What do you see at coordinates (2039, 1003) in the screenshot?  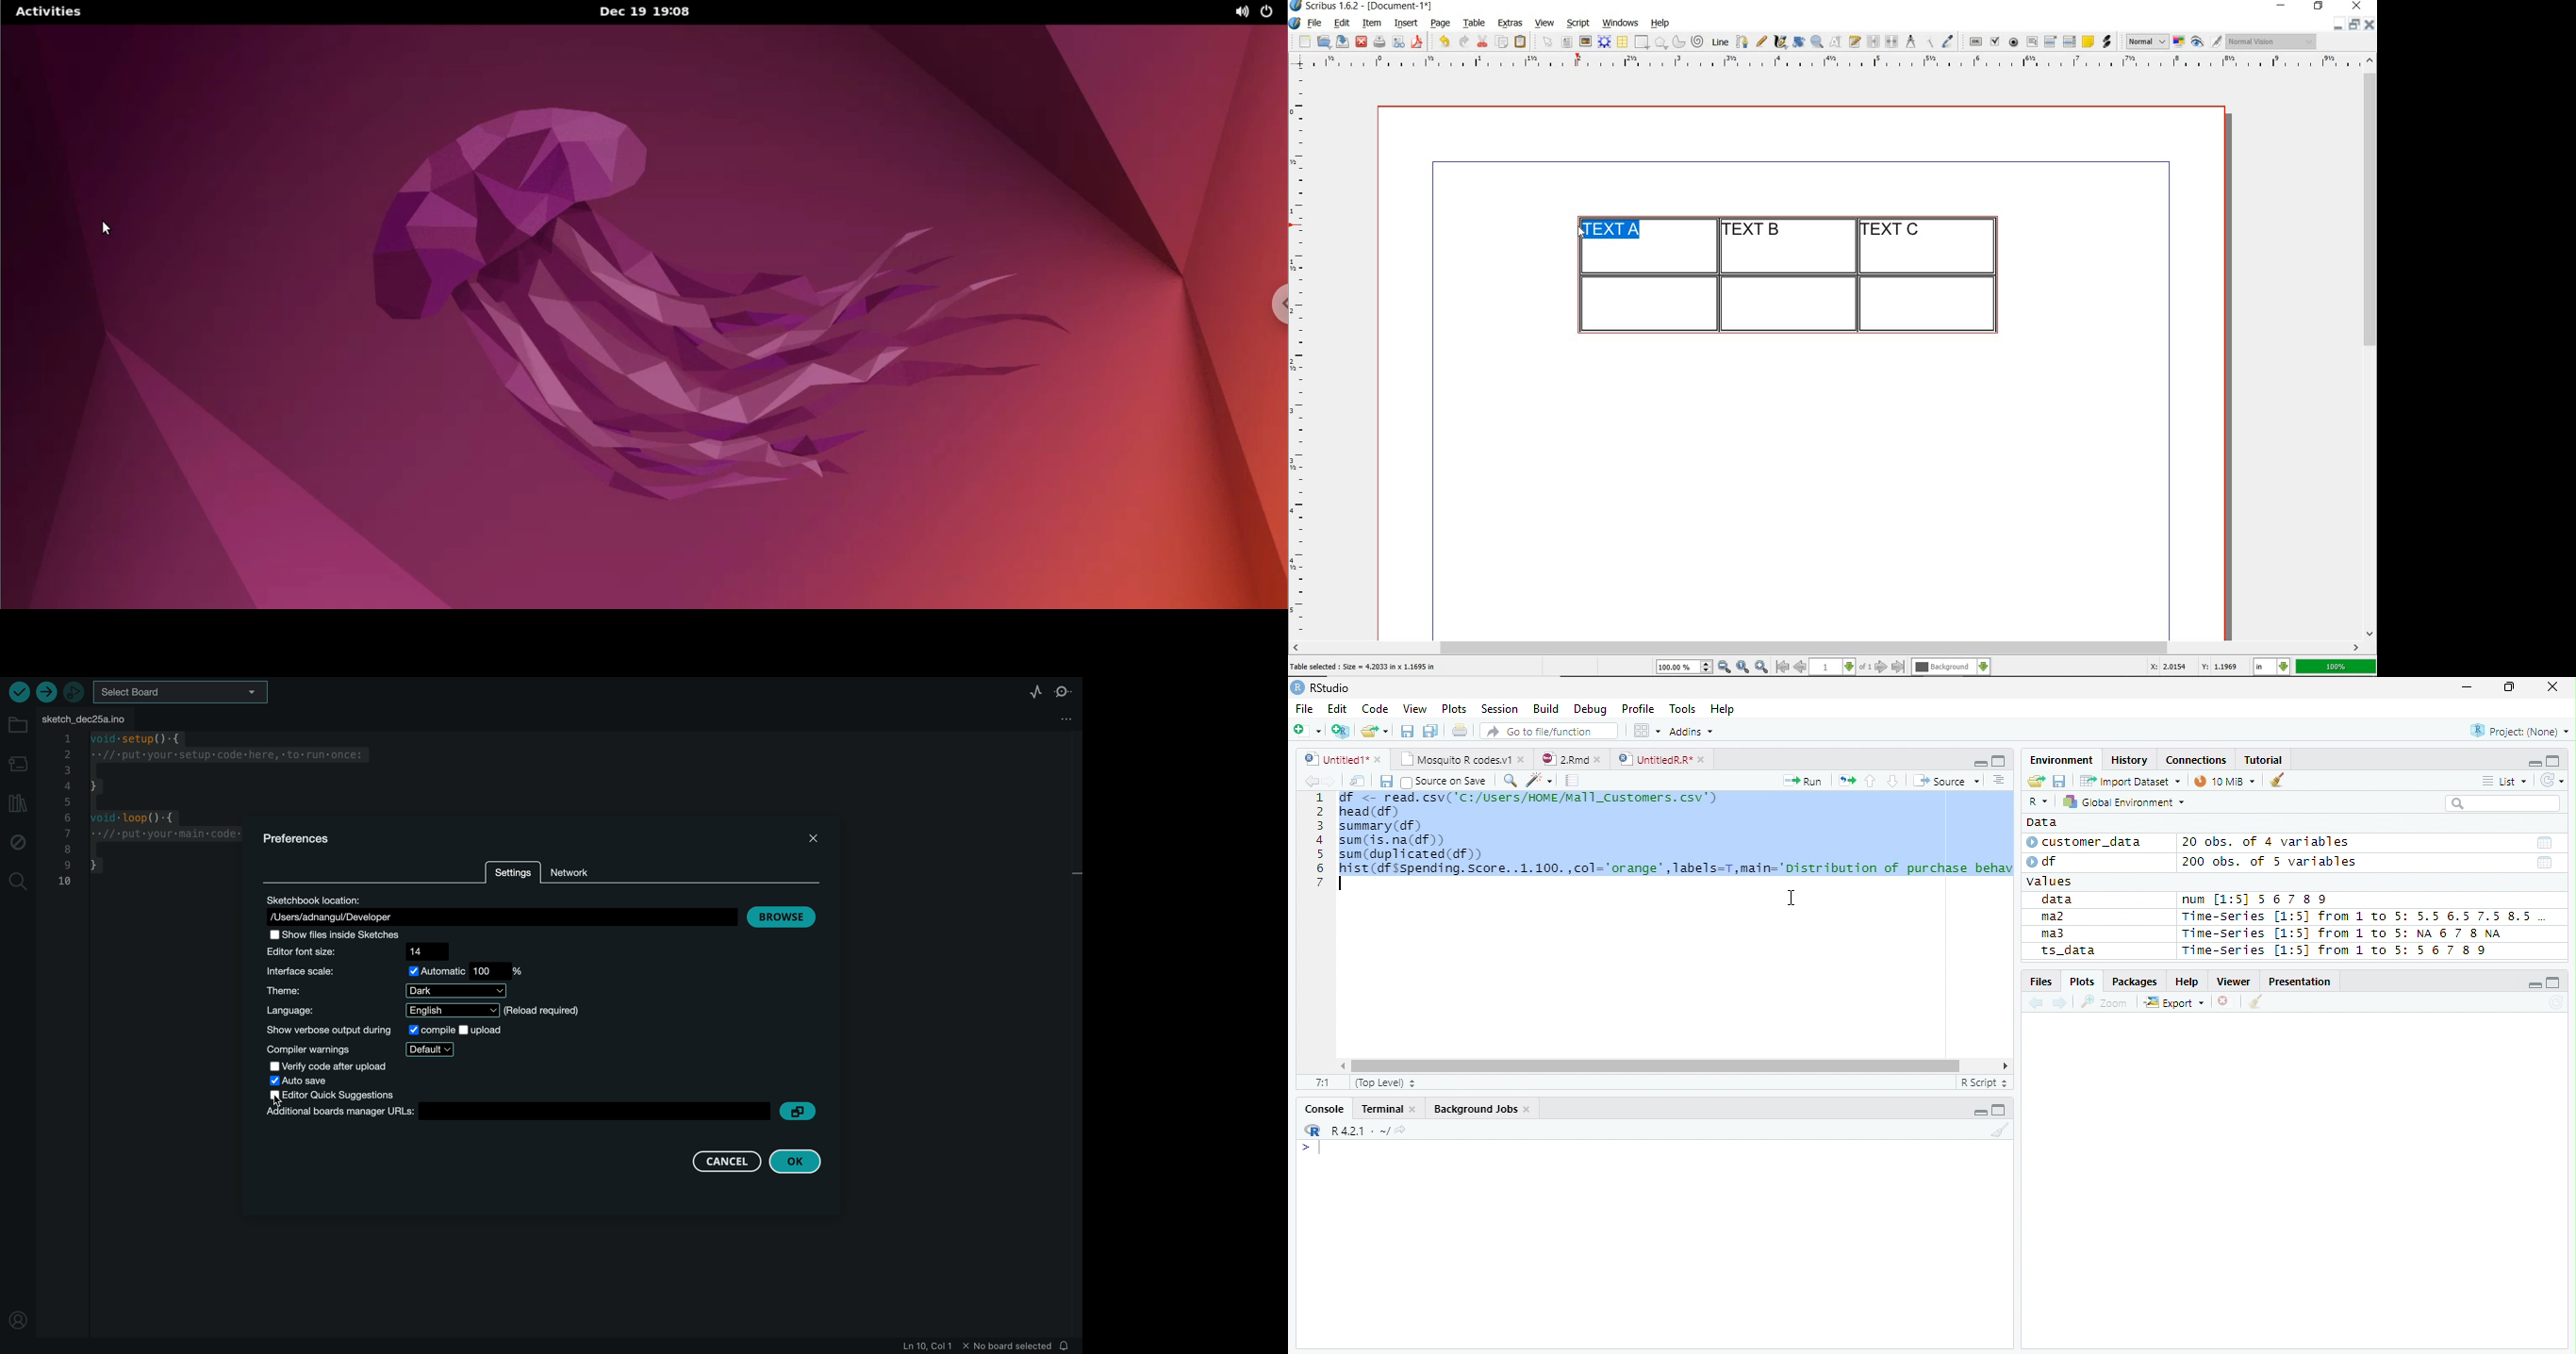 I see `Previous` at bounding box center [2039, 1003].